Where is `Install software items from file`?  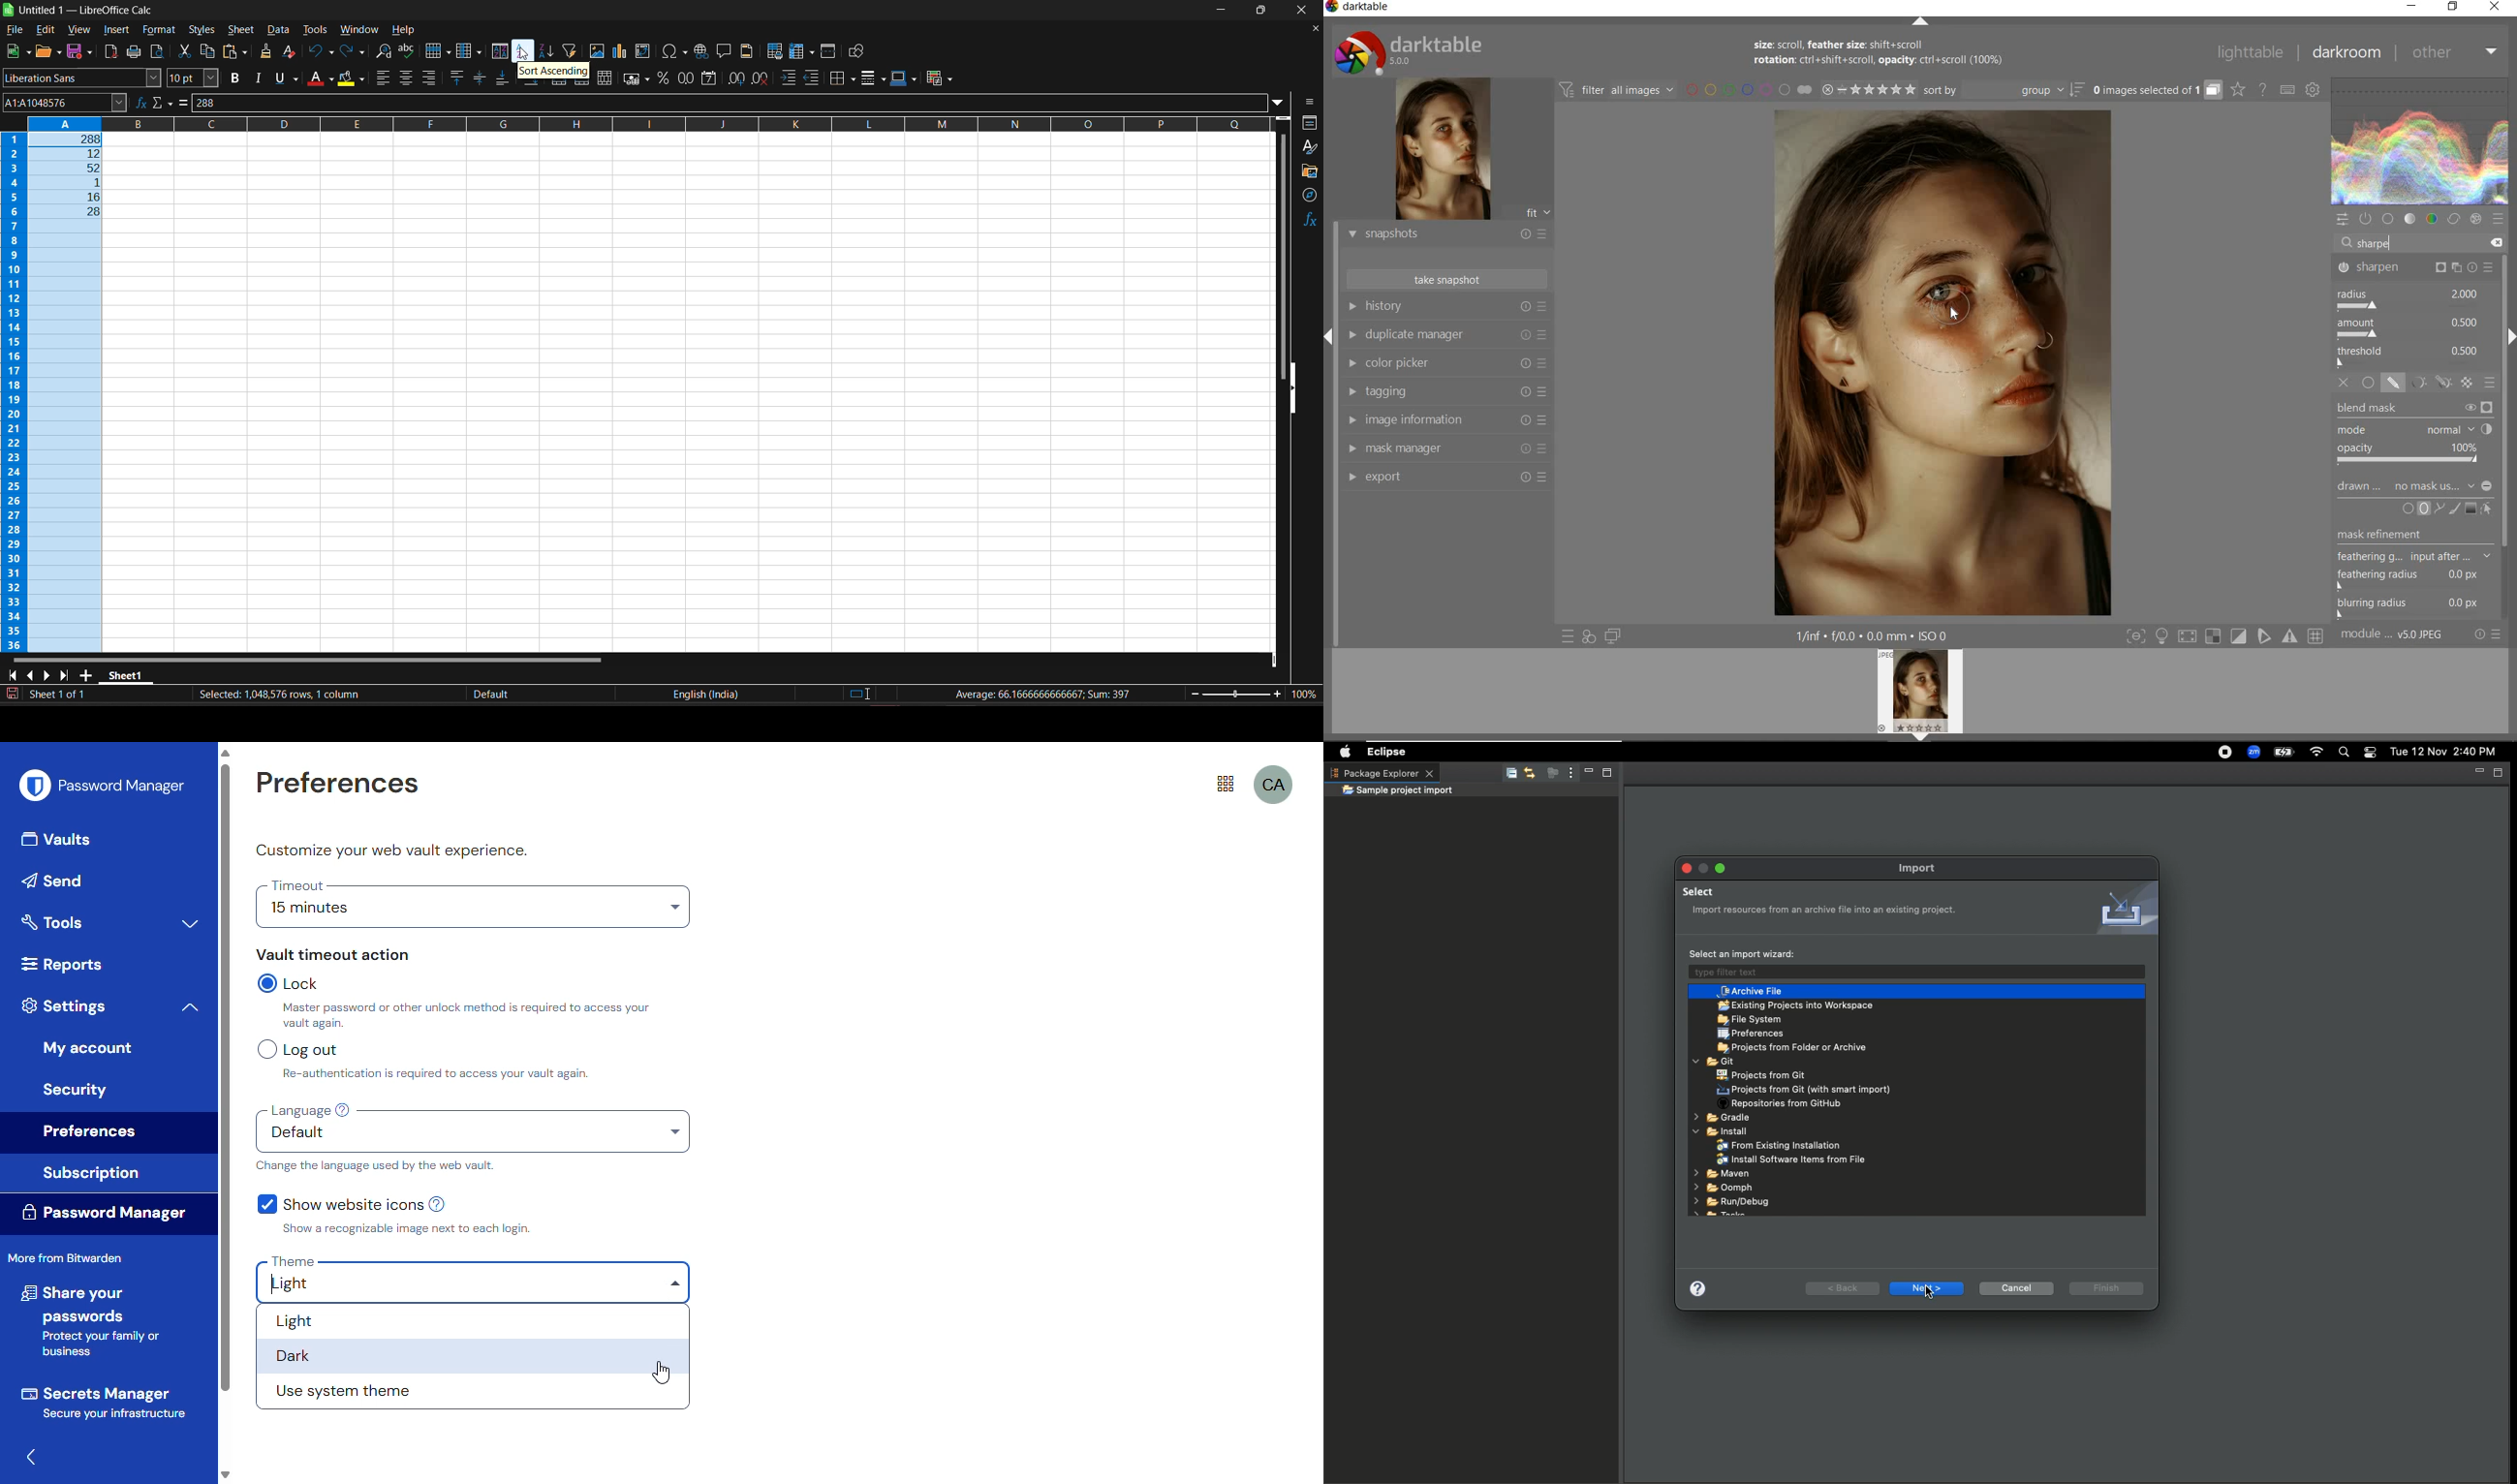
Install software items from file is located at coordinates (1794, 1160).